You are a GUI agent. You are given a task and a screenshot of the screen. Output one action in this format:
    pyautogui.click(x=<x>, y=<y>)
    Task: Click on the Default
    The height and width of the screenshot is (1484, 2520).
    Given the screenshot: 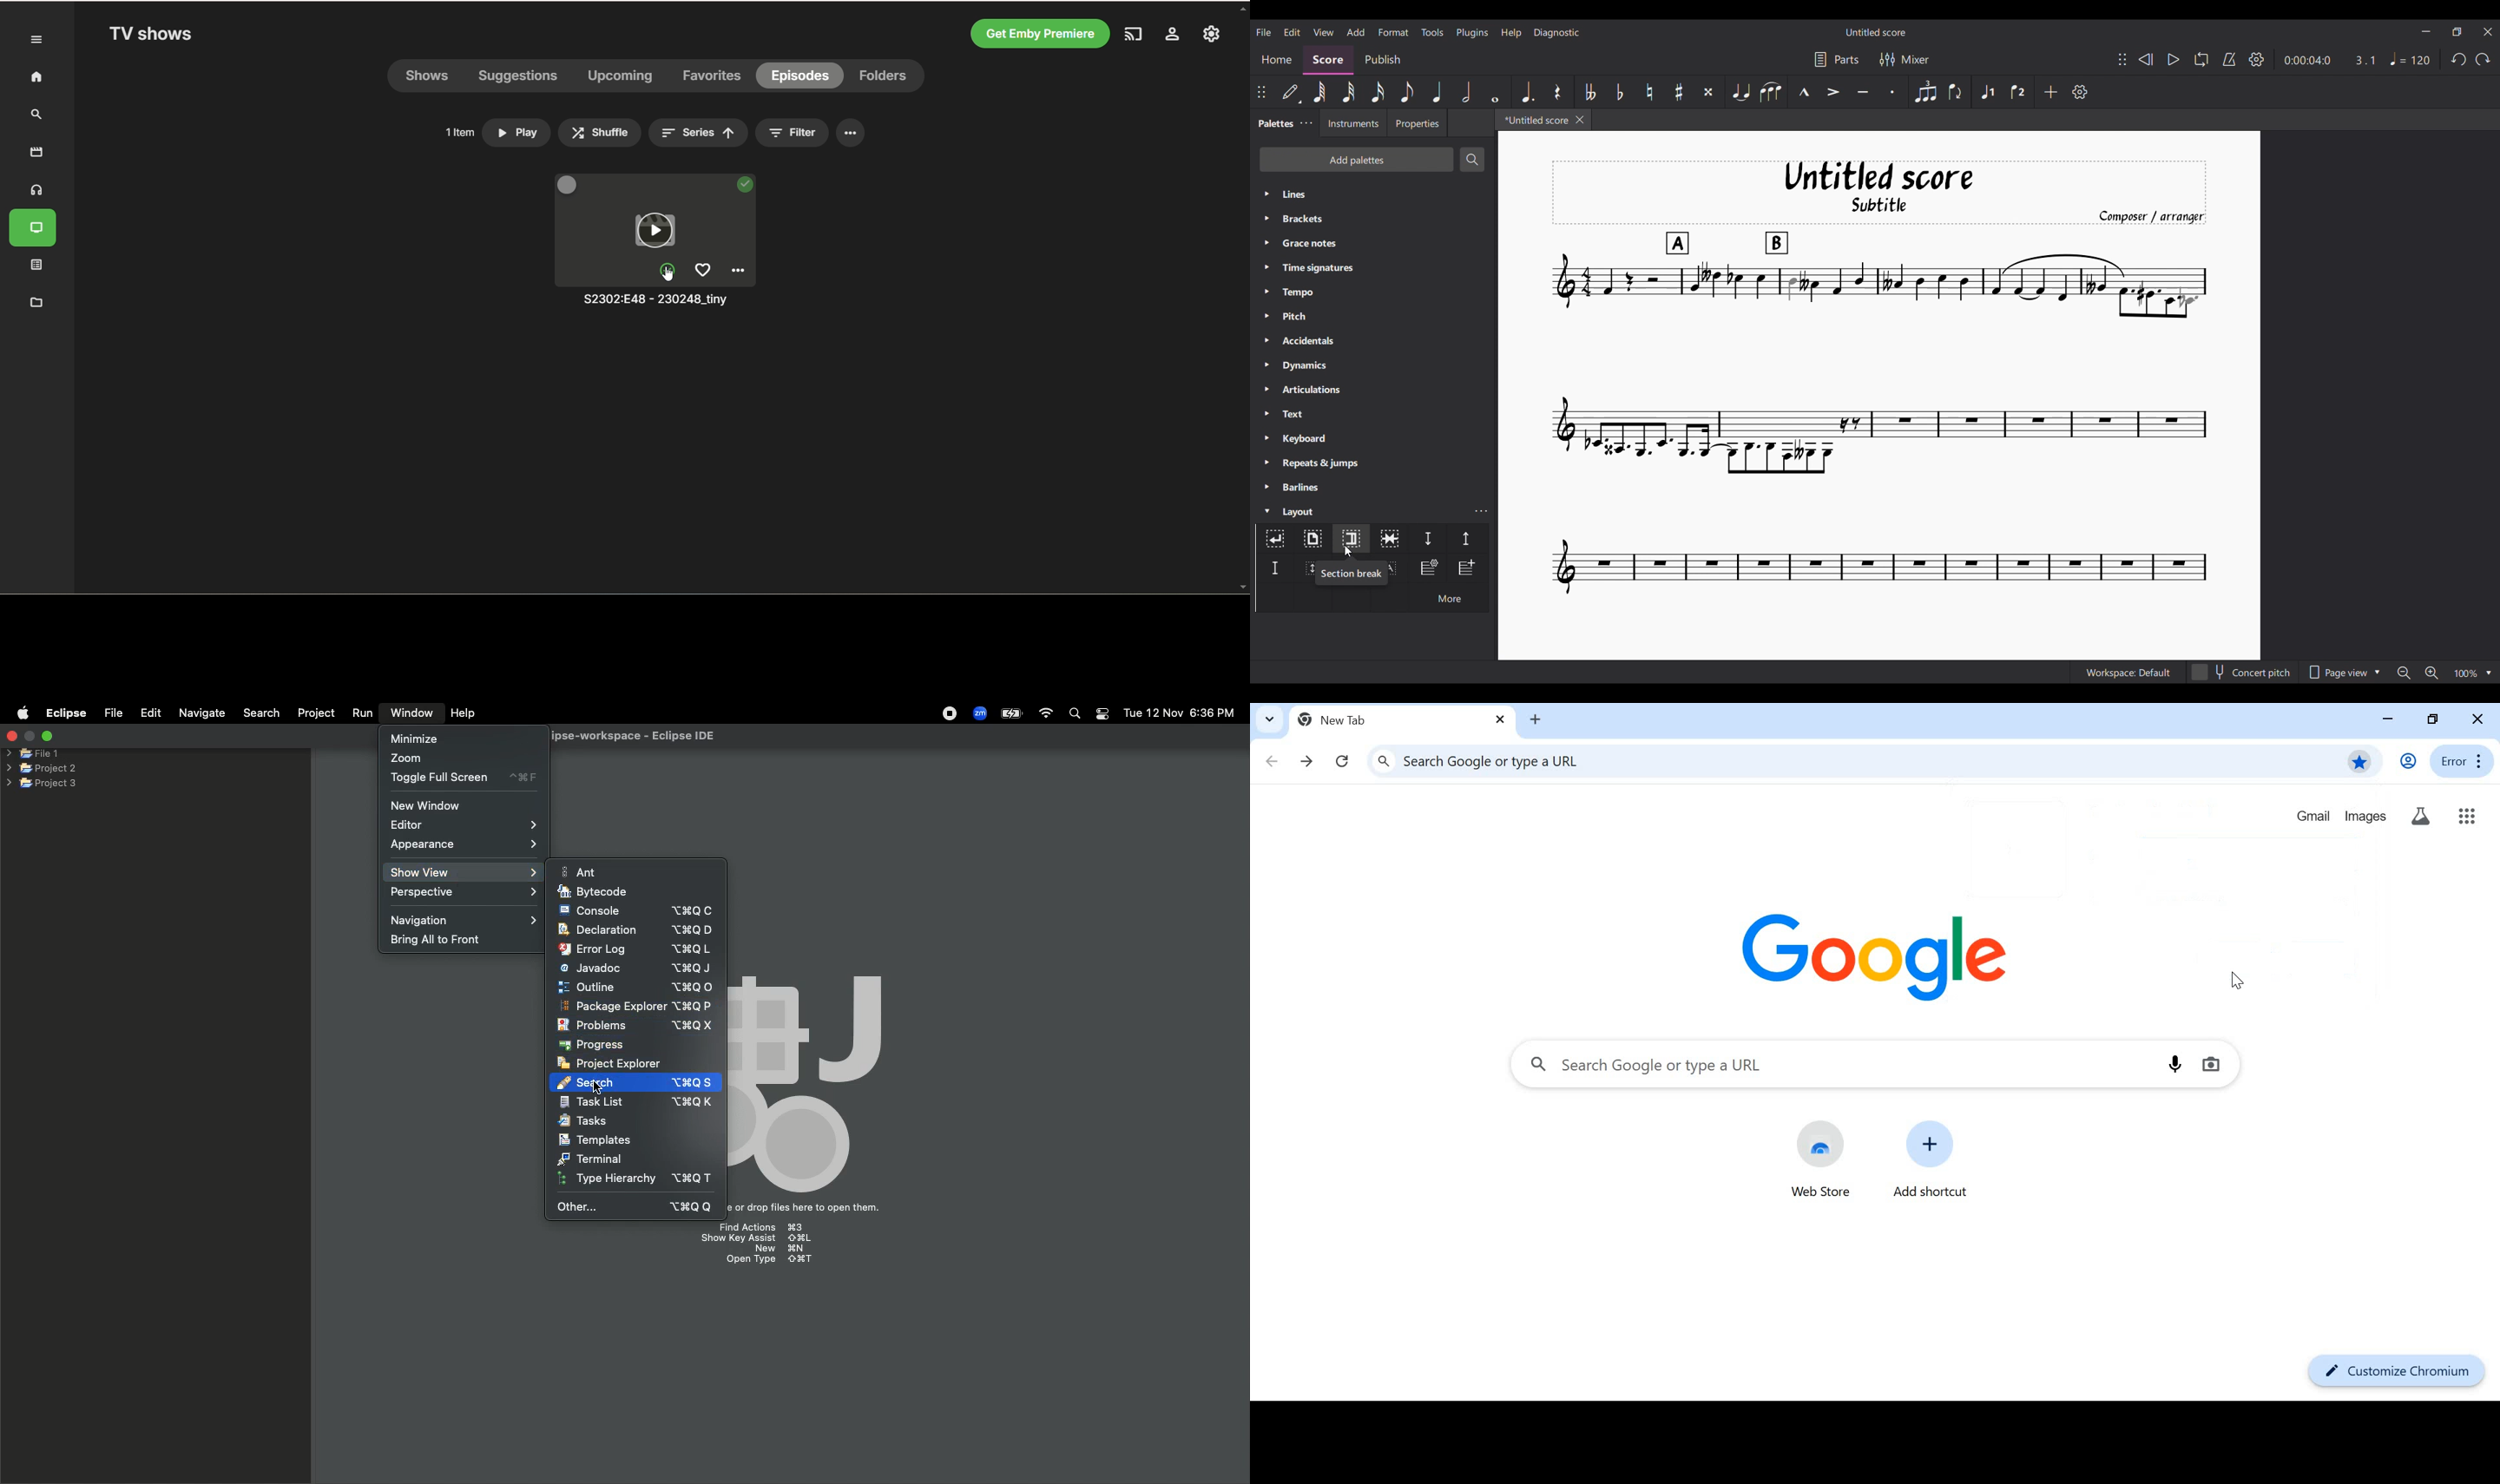 What is the action you would take?
    pyautogui.click(x=1291, y=92)
    